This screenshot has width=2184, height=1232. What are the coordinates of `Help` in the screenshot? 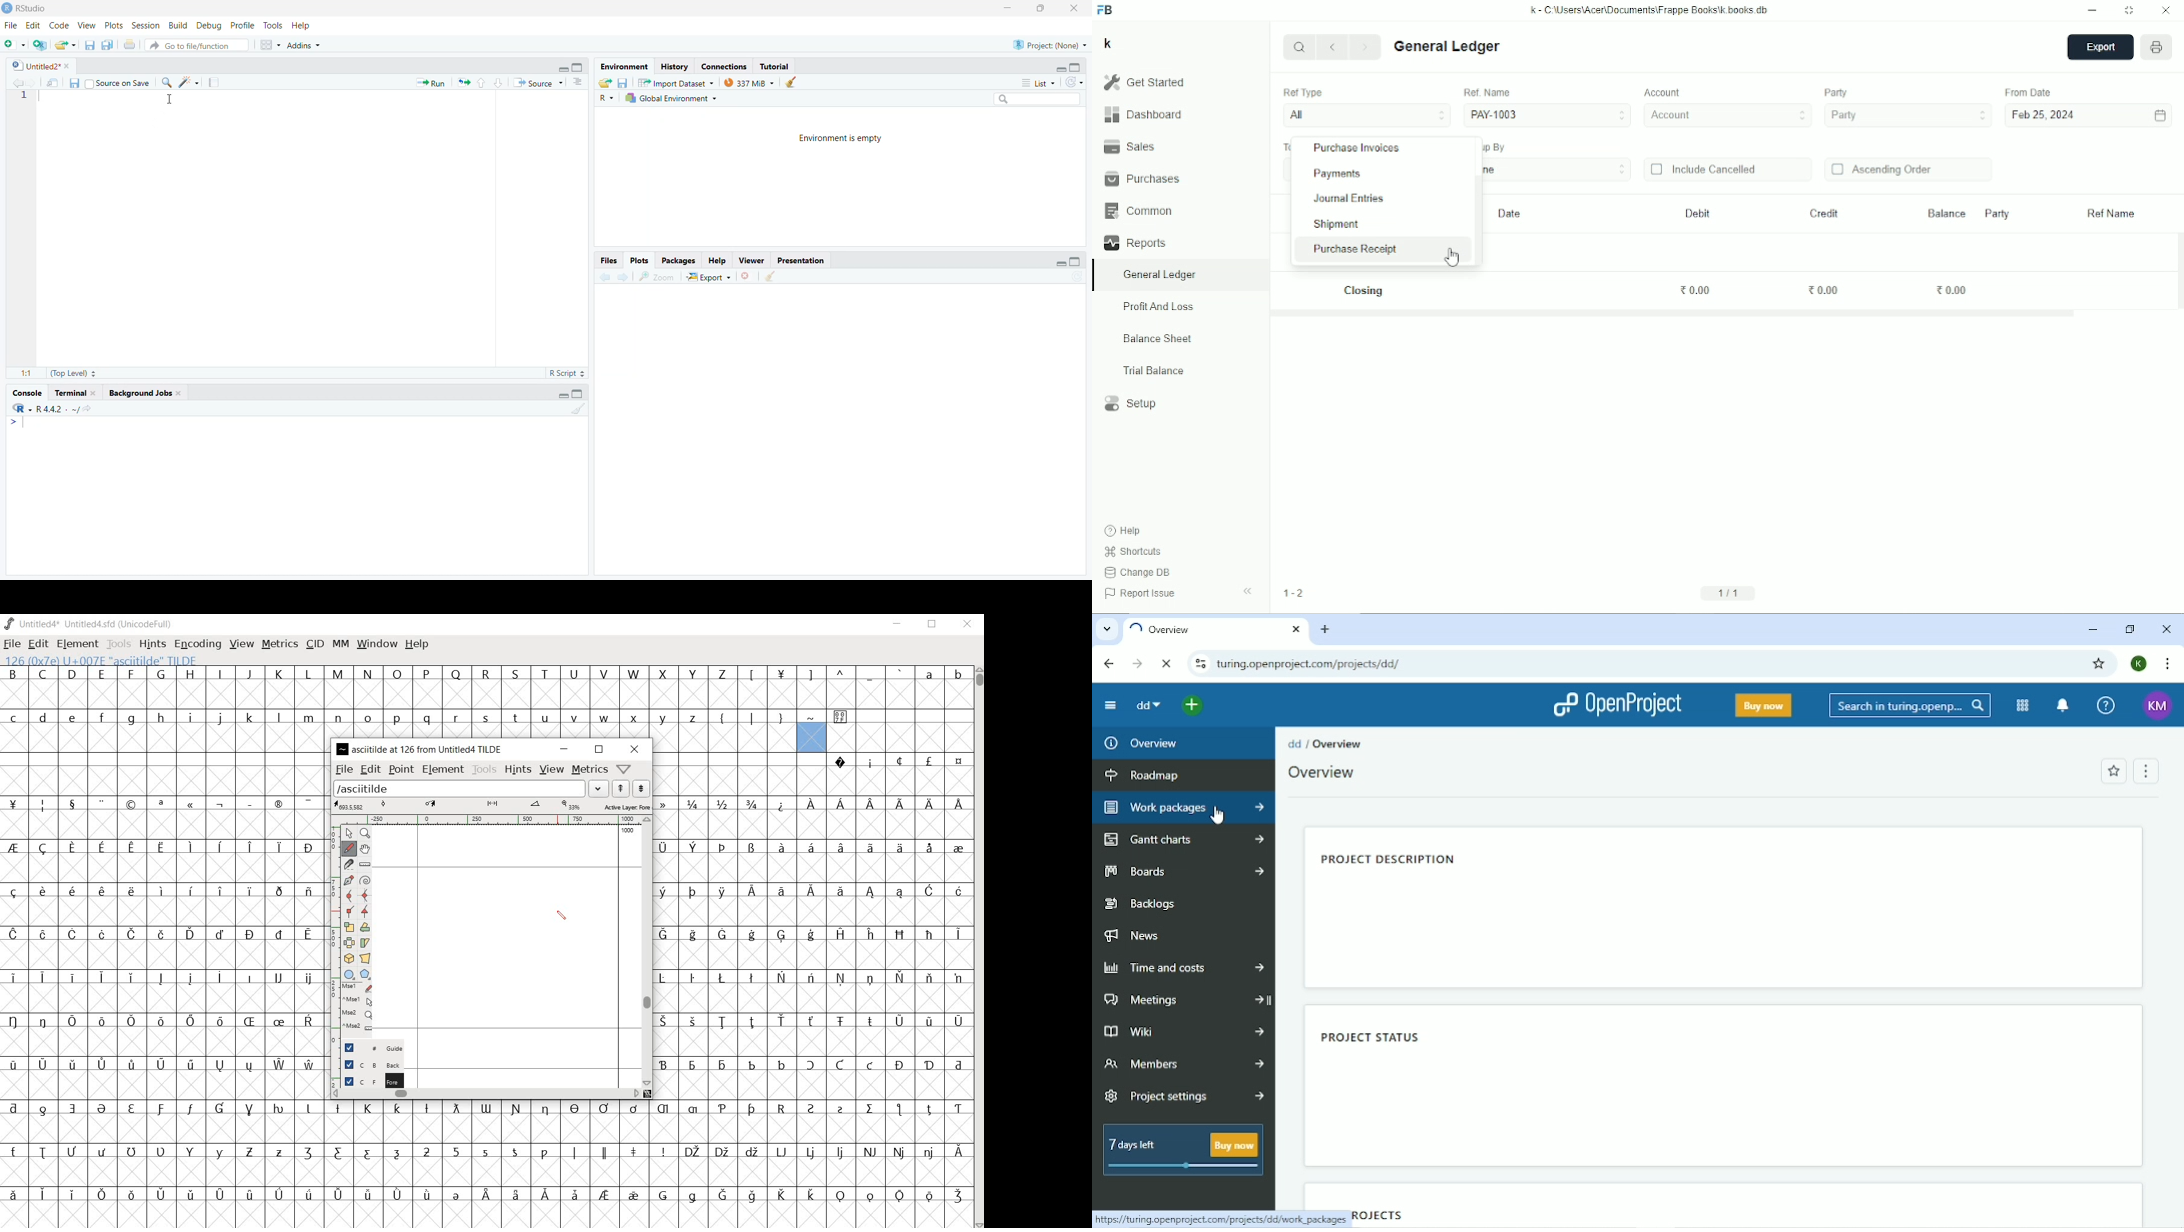 It's located at (2105, 706).